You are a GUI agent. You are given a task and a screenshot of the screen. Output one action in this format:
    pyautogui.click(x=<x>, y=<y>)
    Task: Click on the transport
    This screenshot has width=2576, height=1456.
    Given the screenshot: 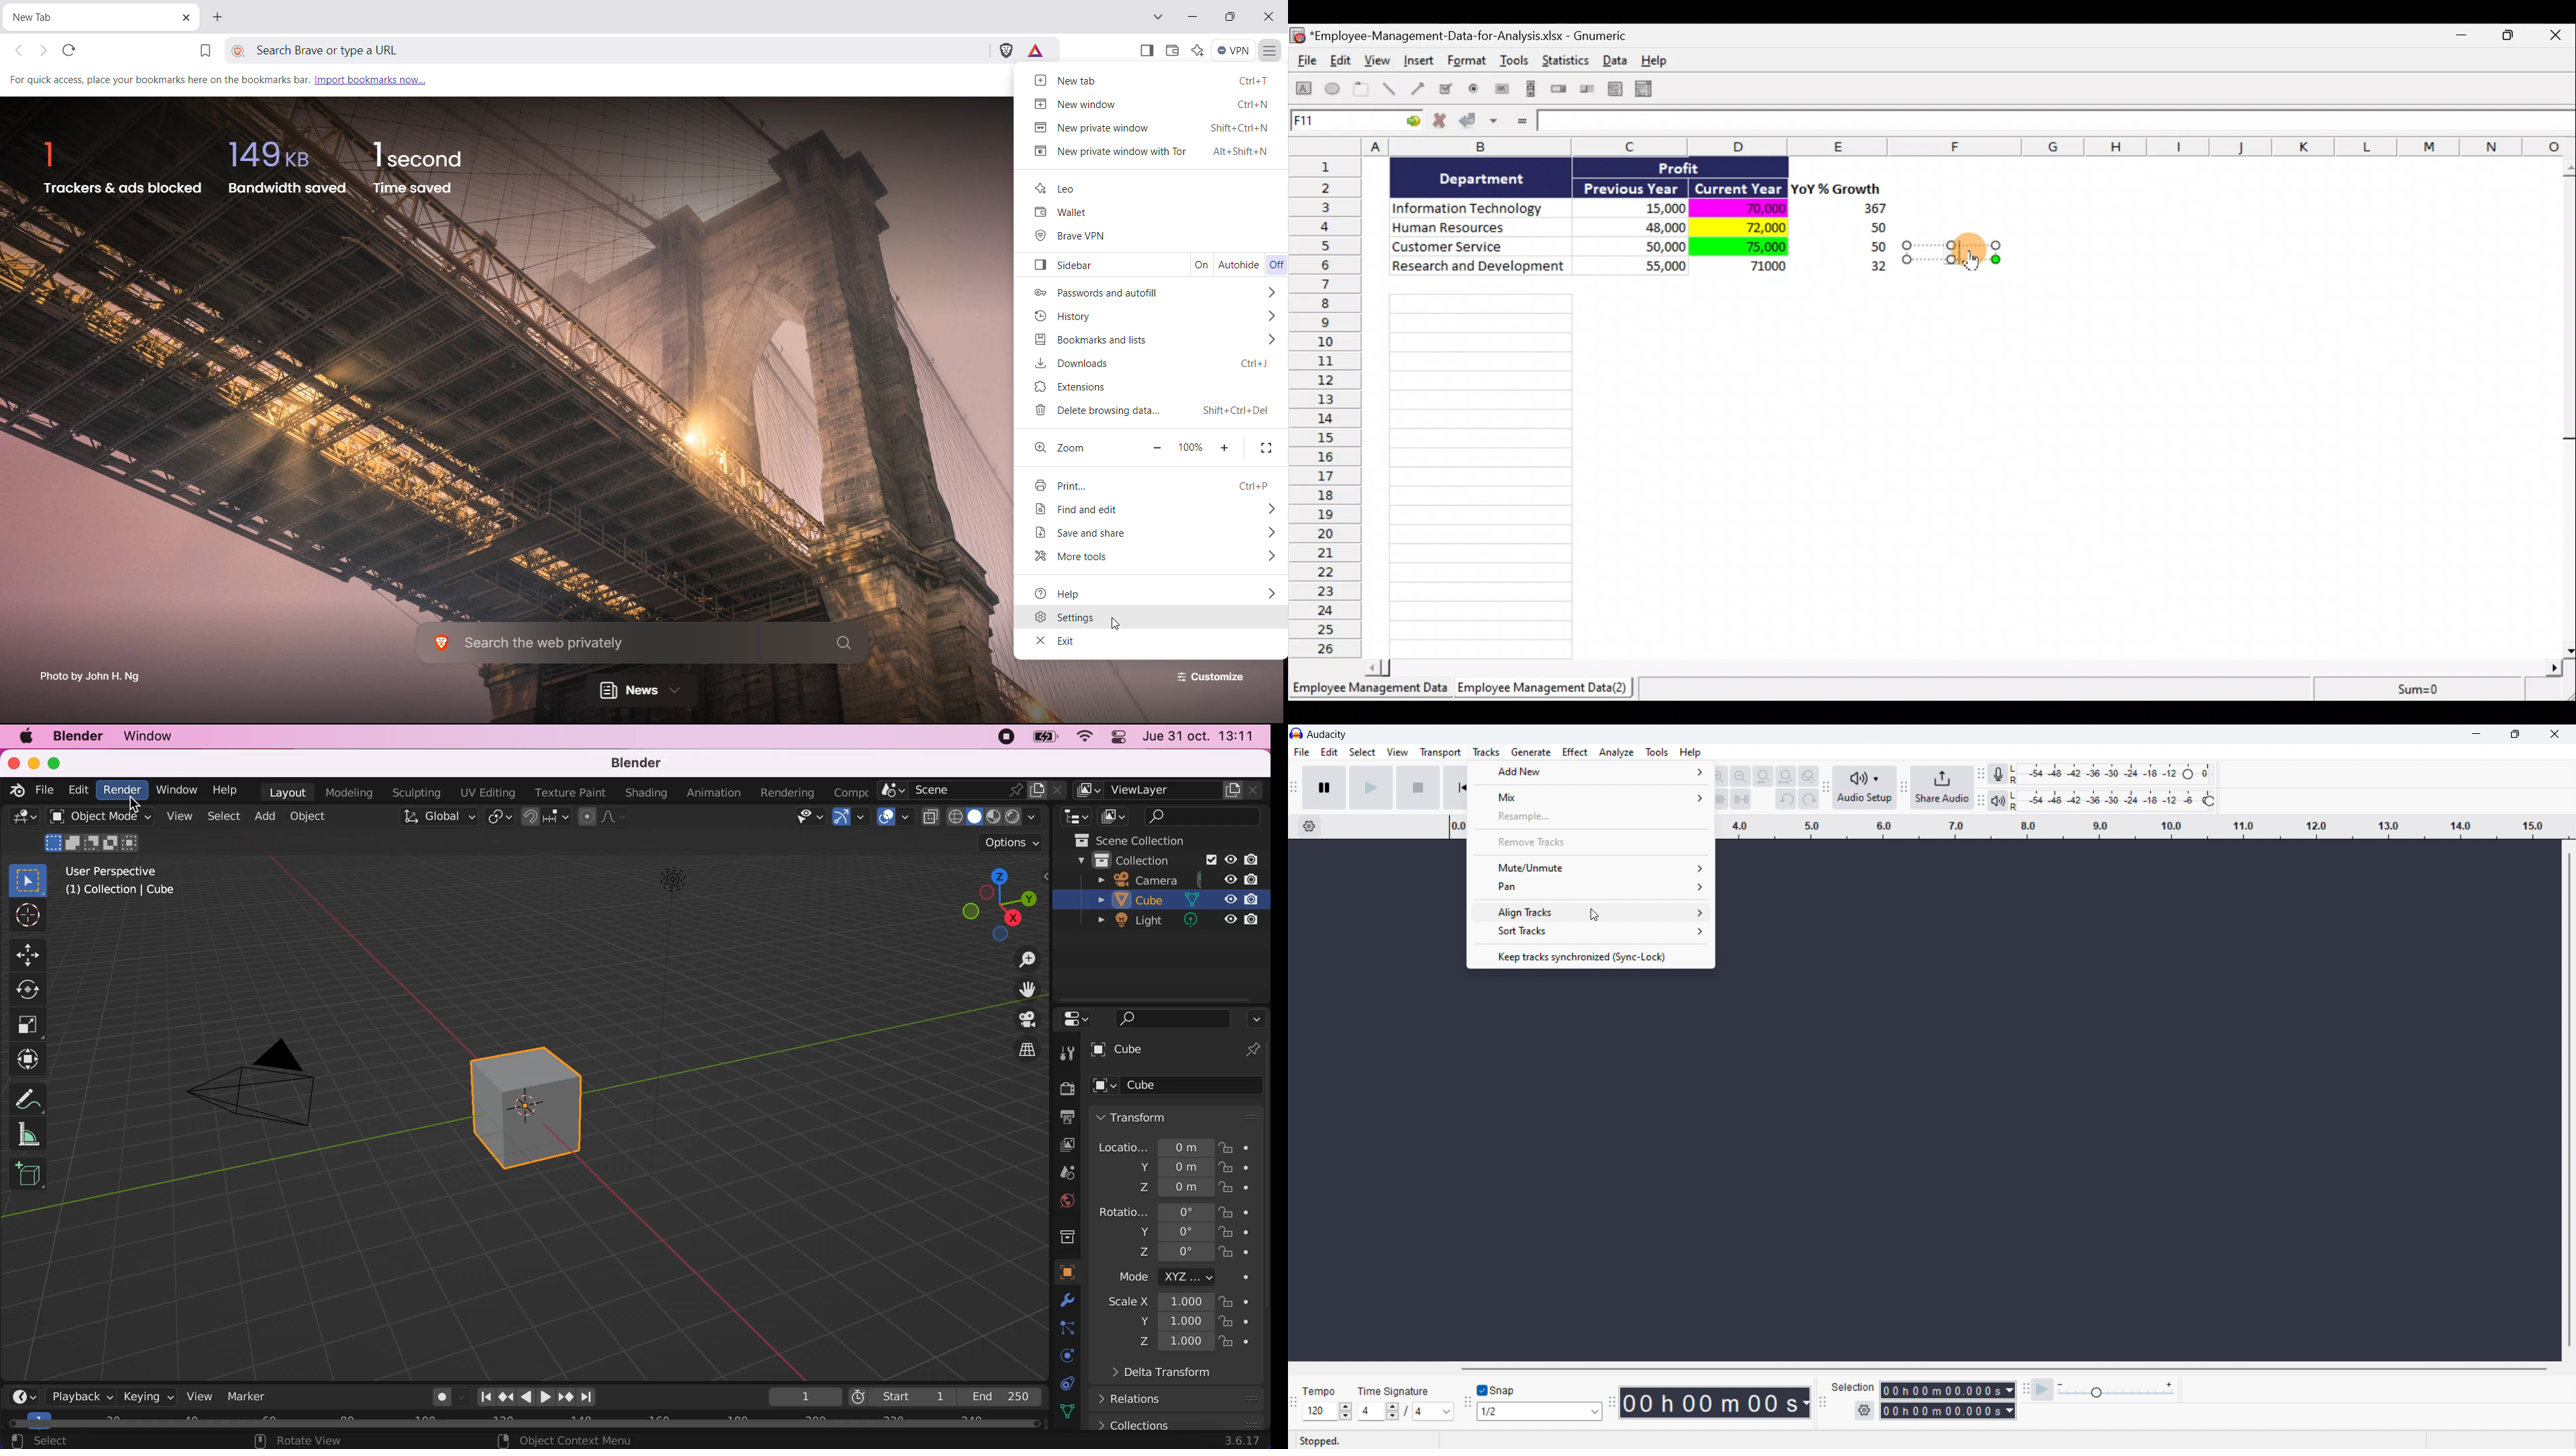 What is the action you would take?
    pyautogui.click(x=1441, y=753)
    